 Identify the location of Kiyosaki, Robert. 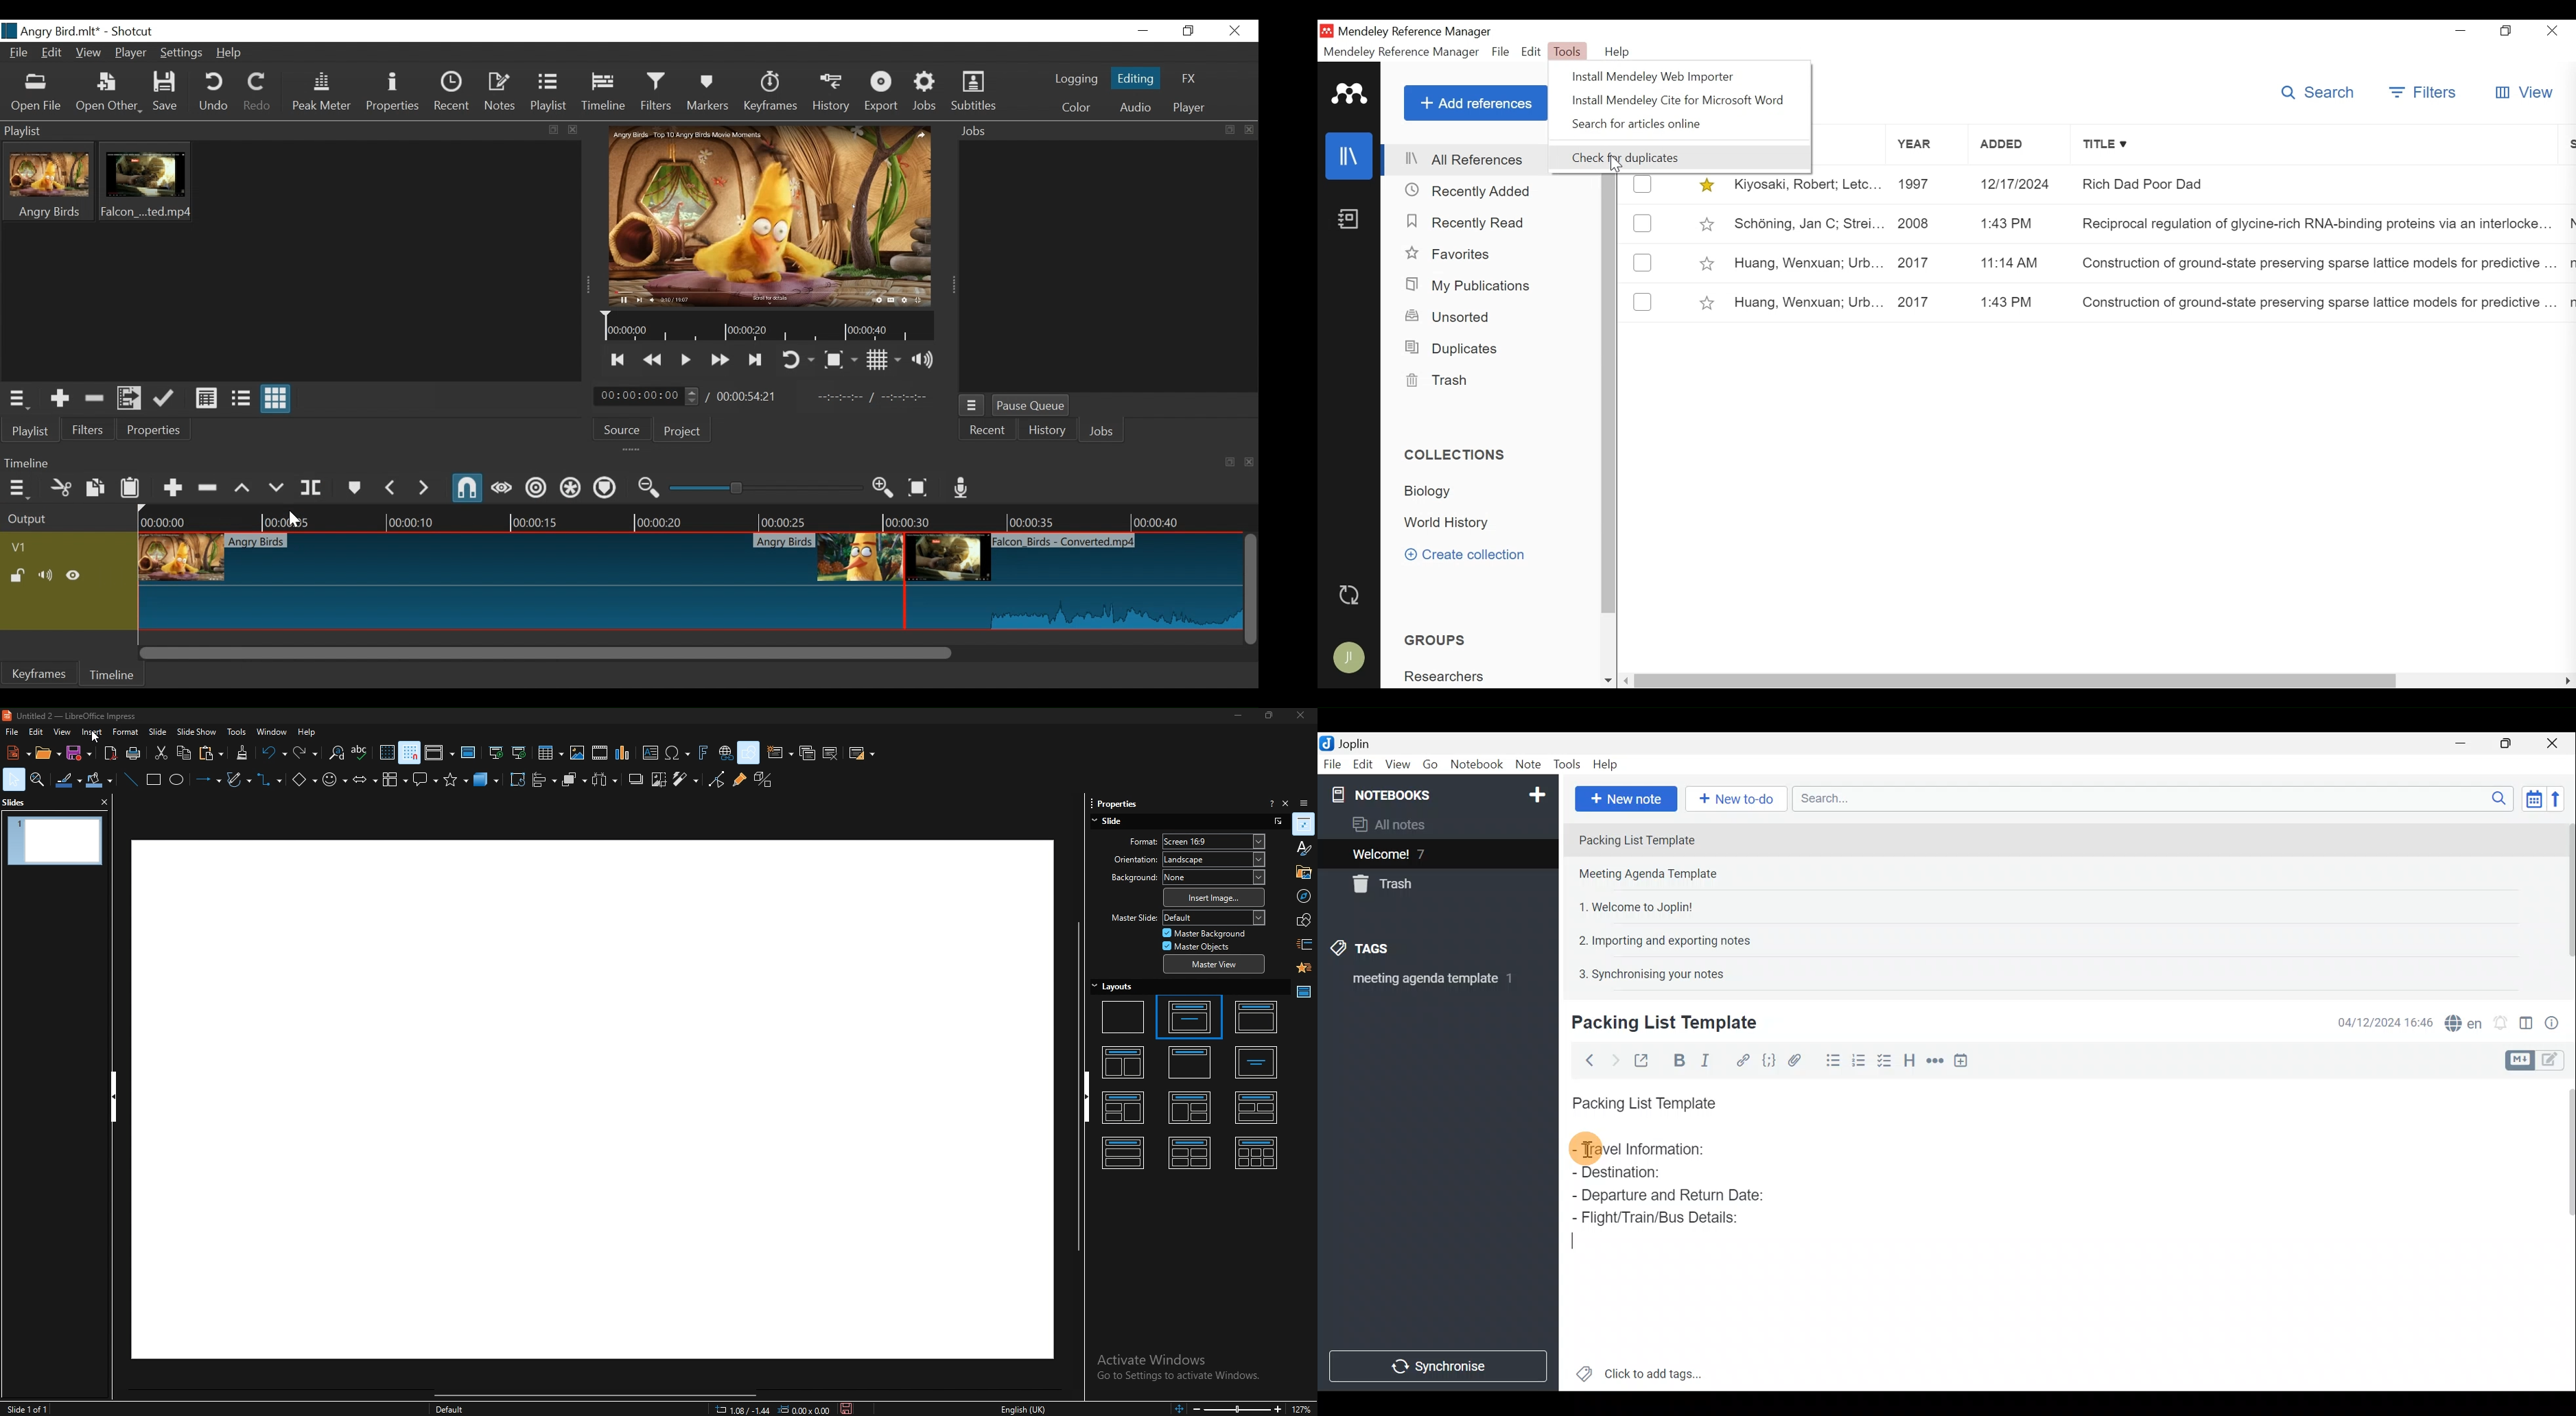
(1810, 185).